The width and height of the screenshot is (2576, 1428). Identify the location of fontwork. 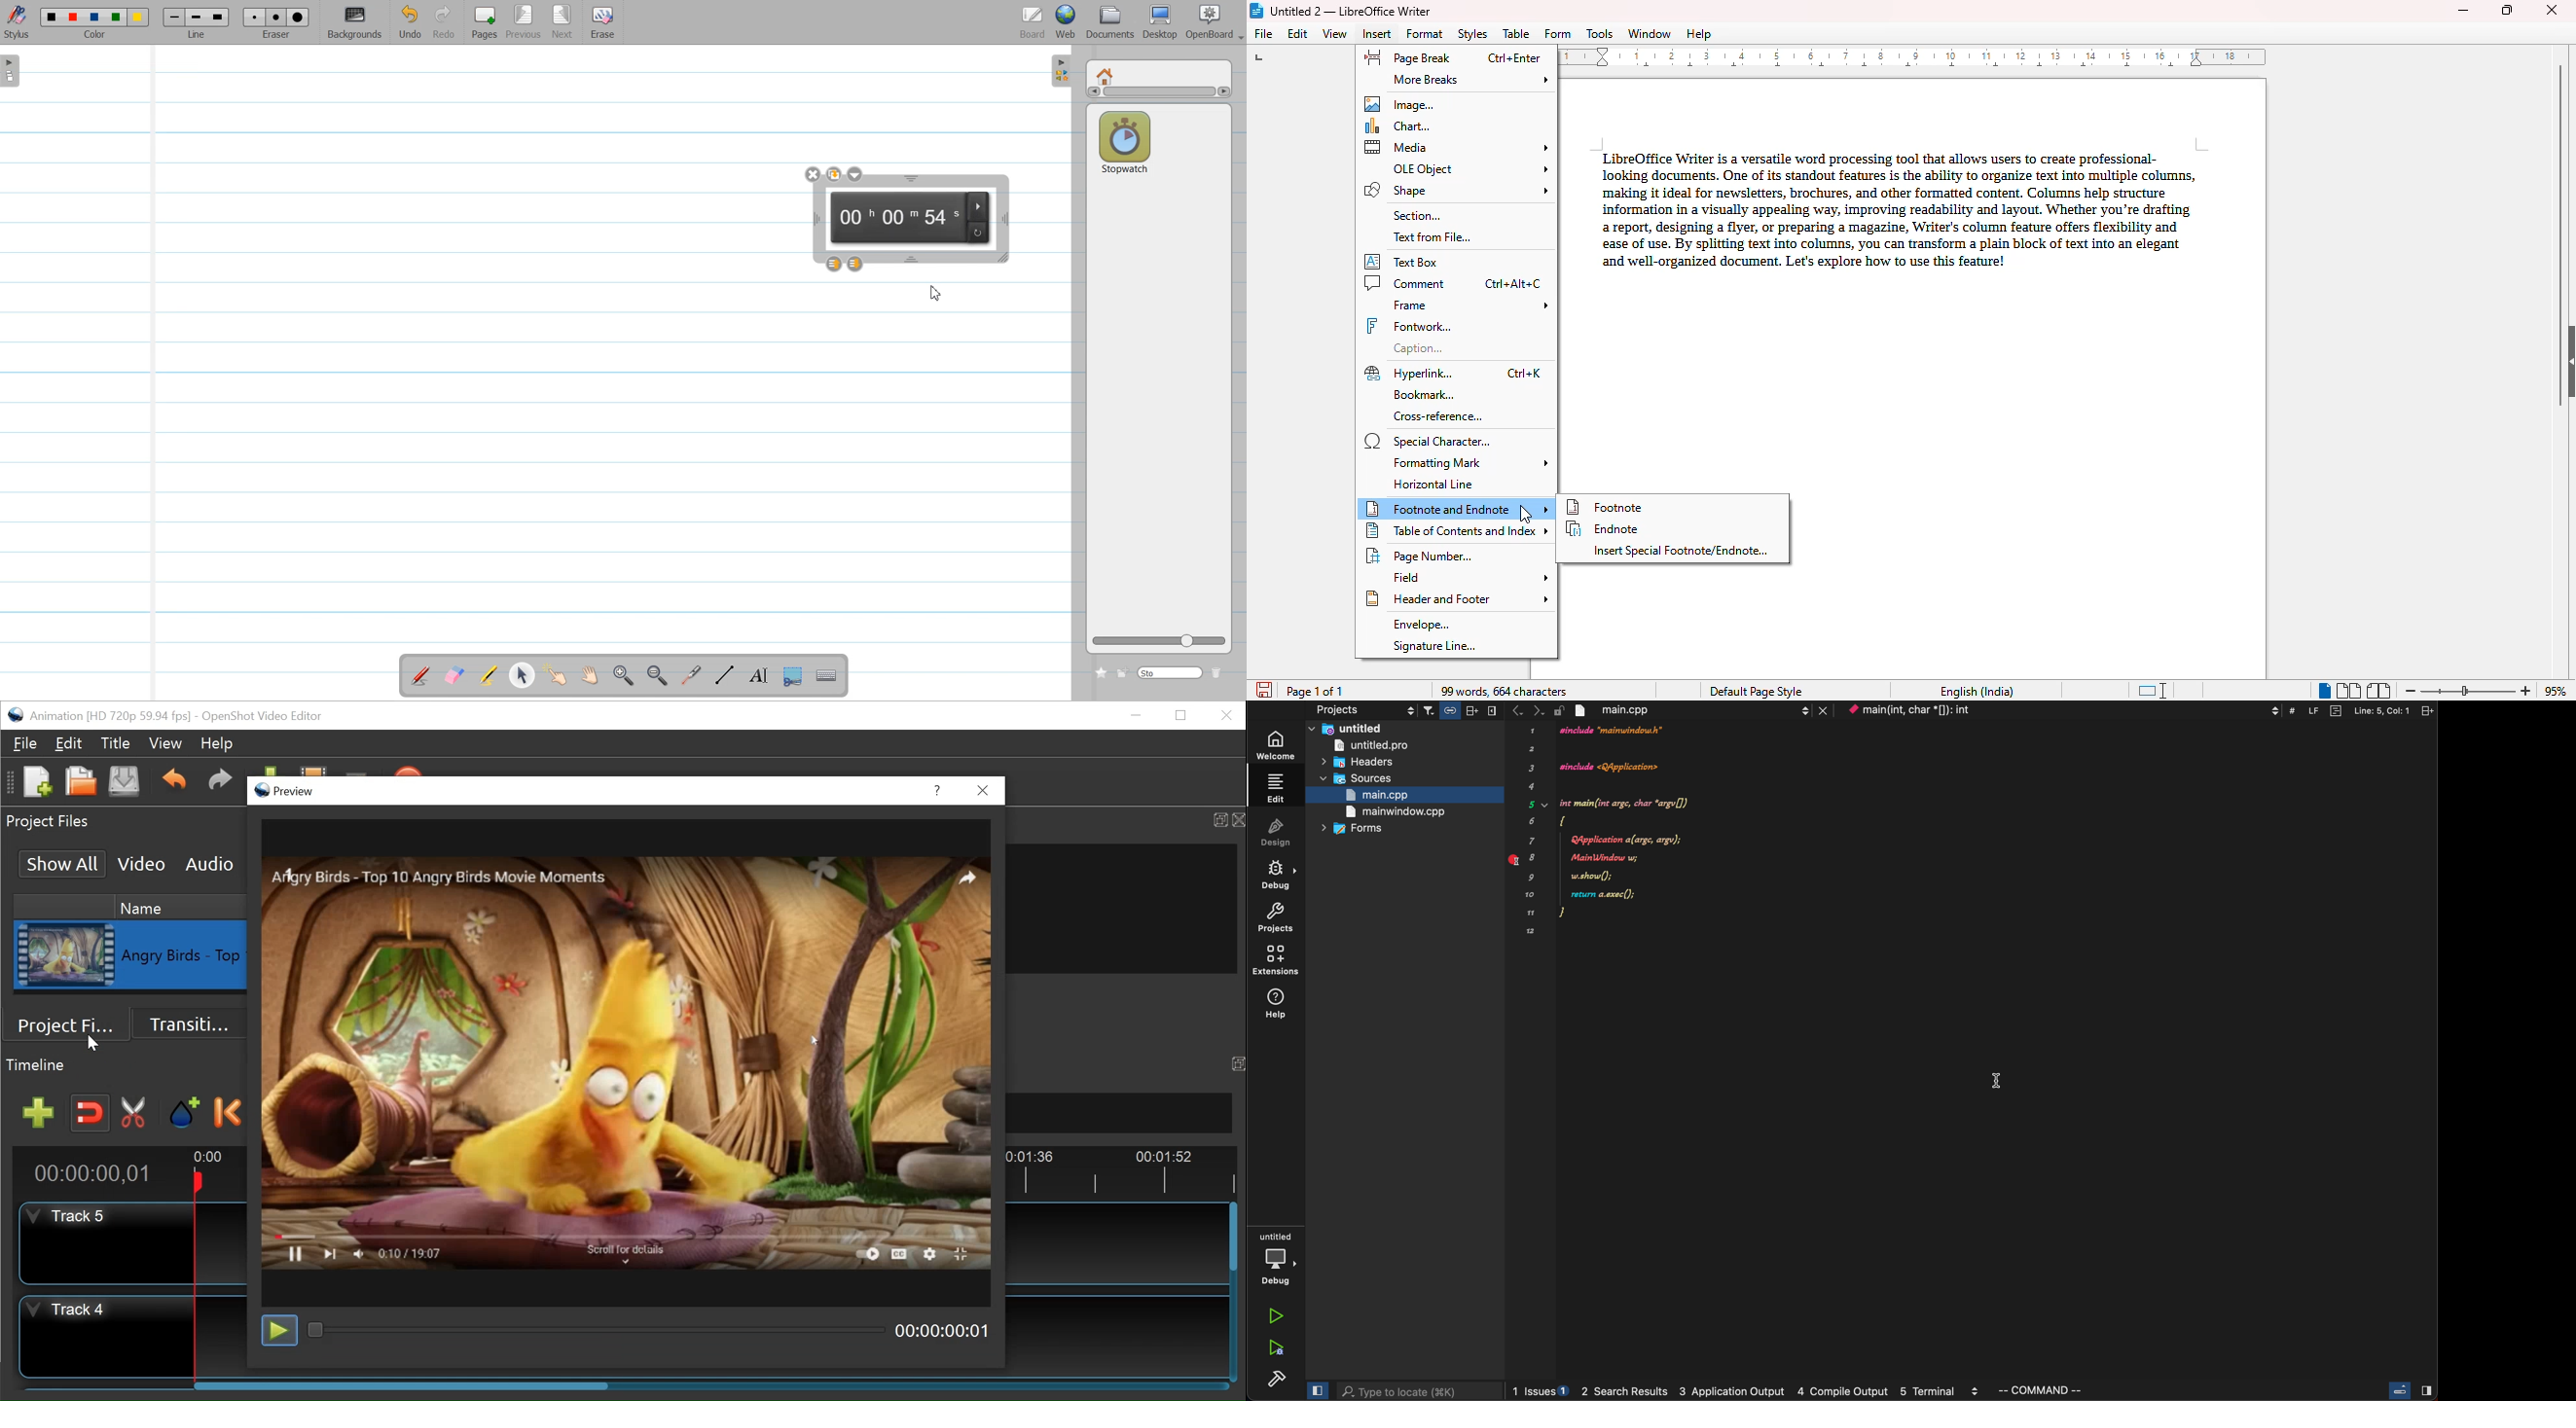
(1409, 327).